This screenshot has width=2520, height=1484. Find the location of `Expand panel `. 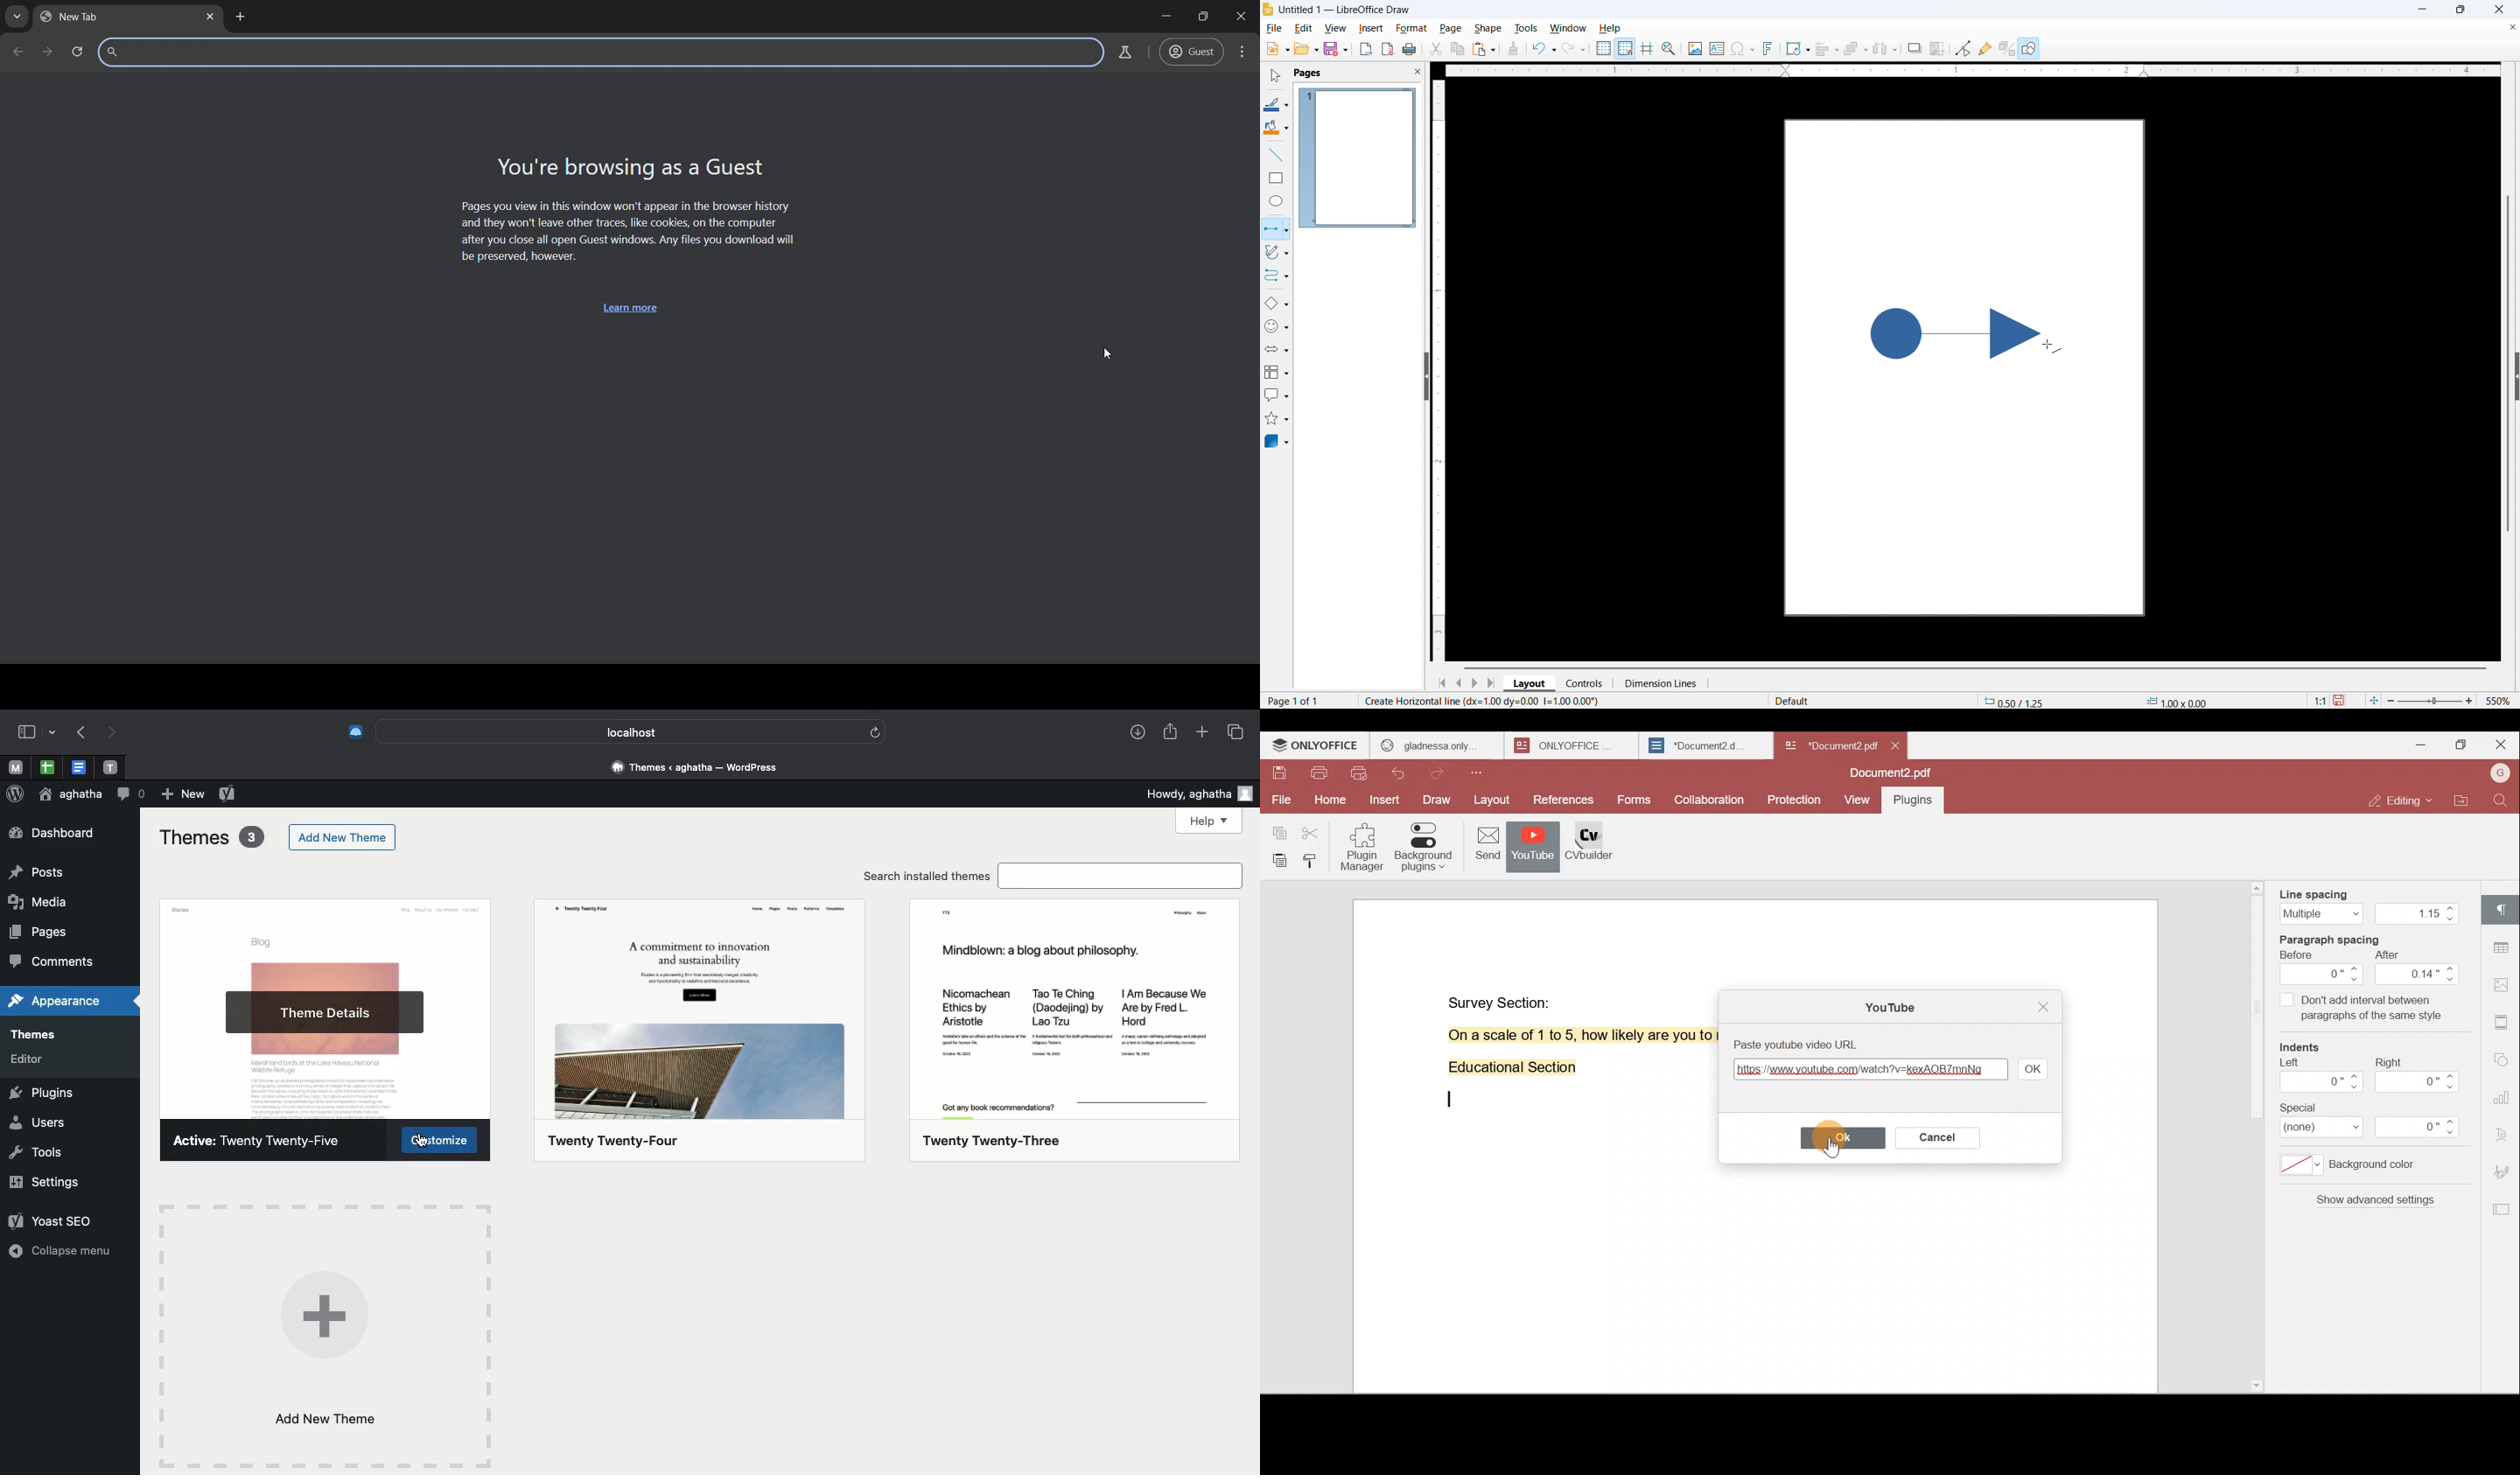

Expand panel  is located at coordinates (2516, 376).